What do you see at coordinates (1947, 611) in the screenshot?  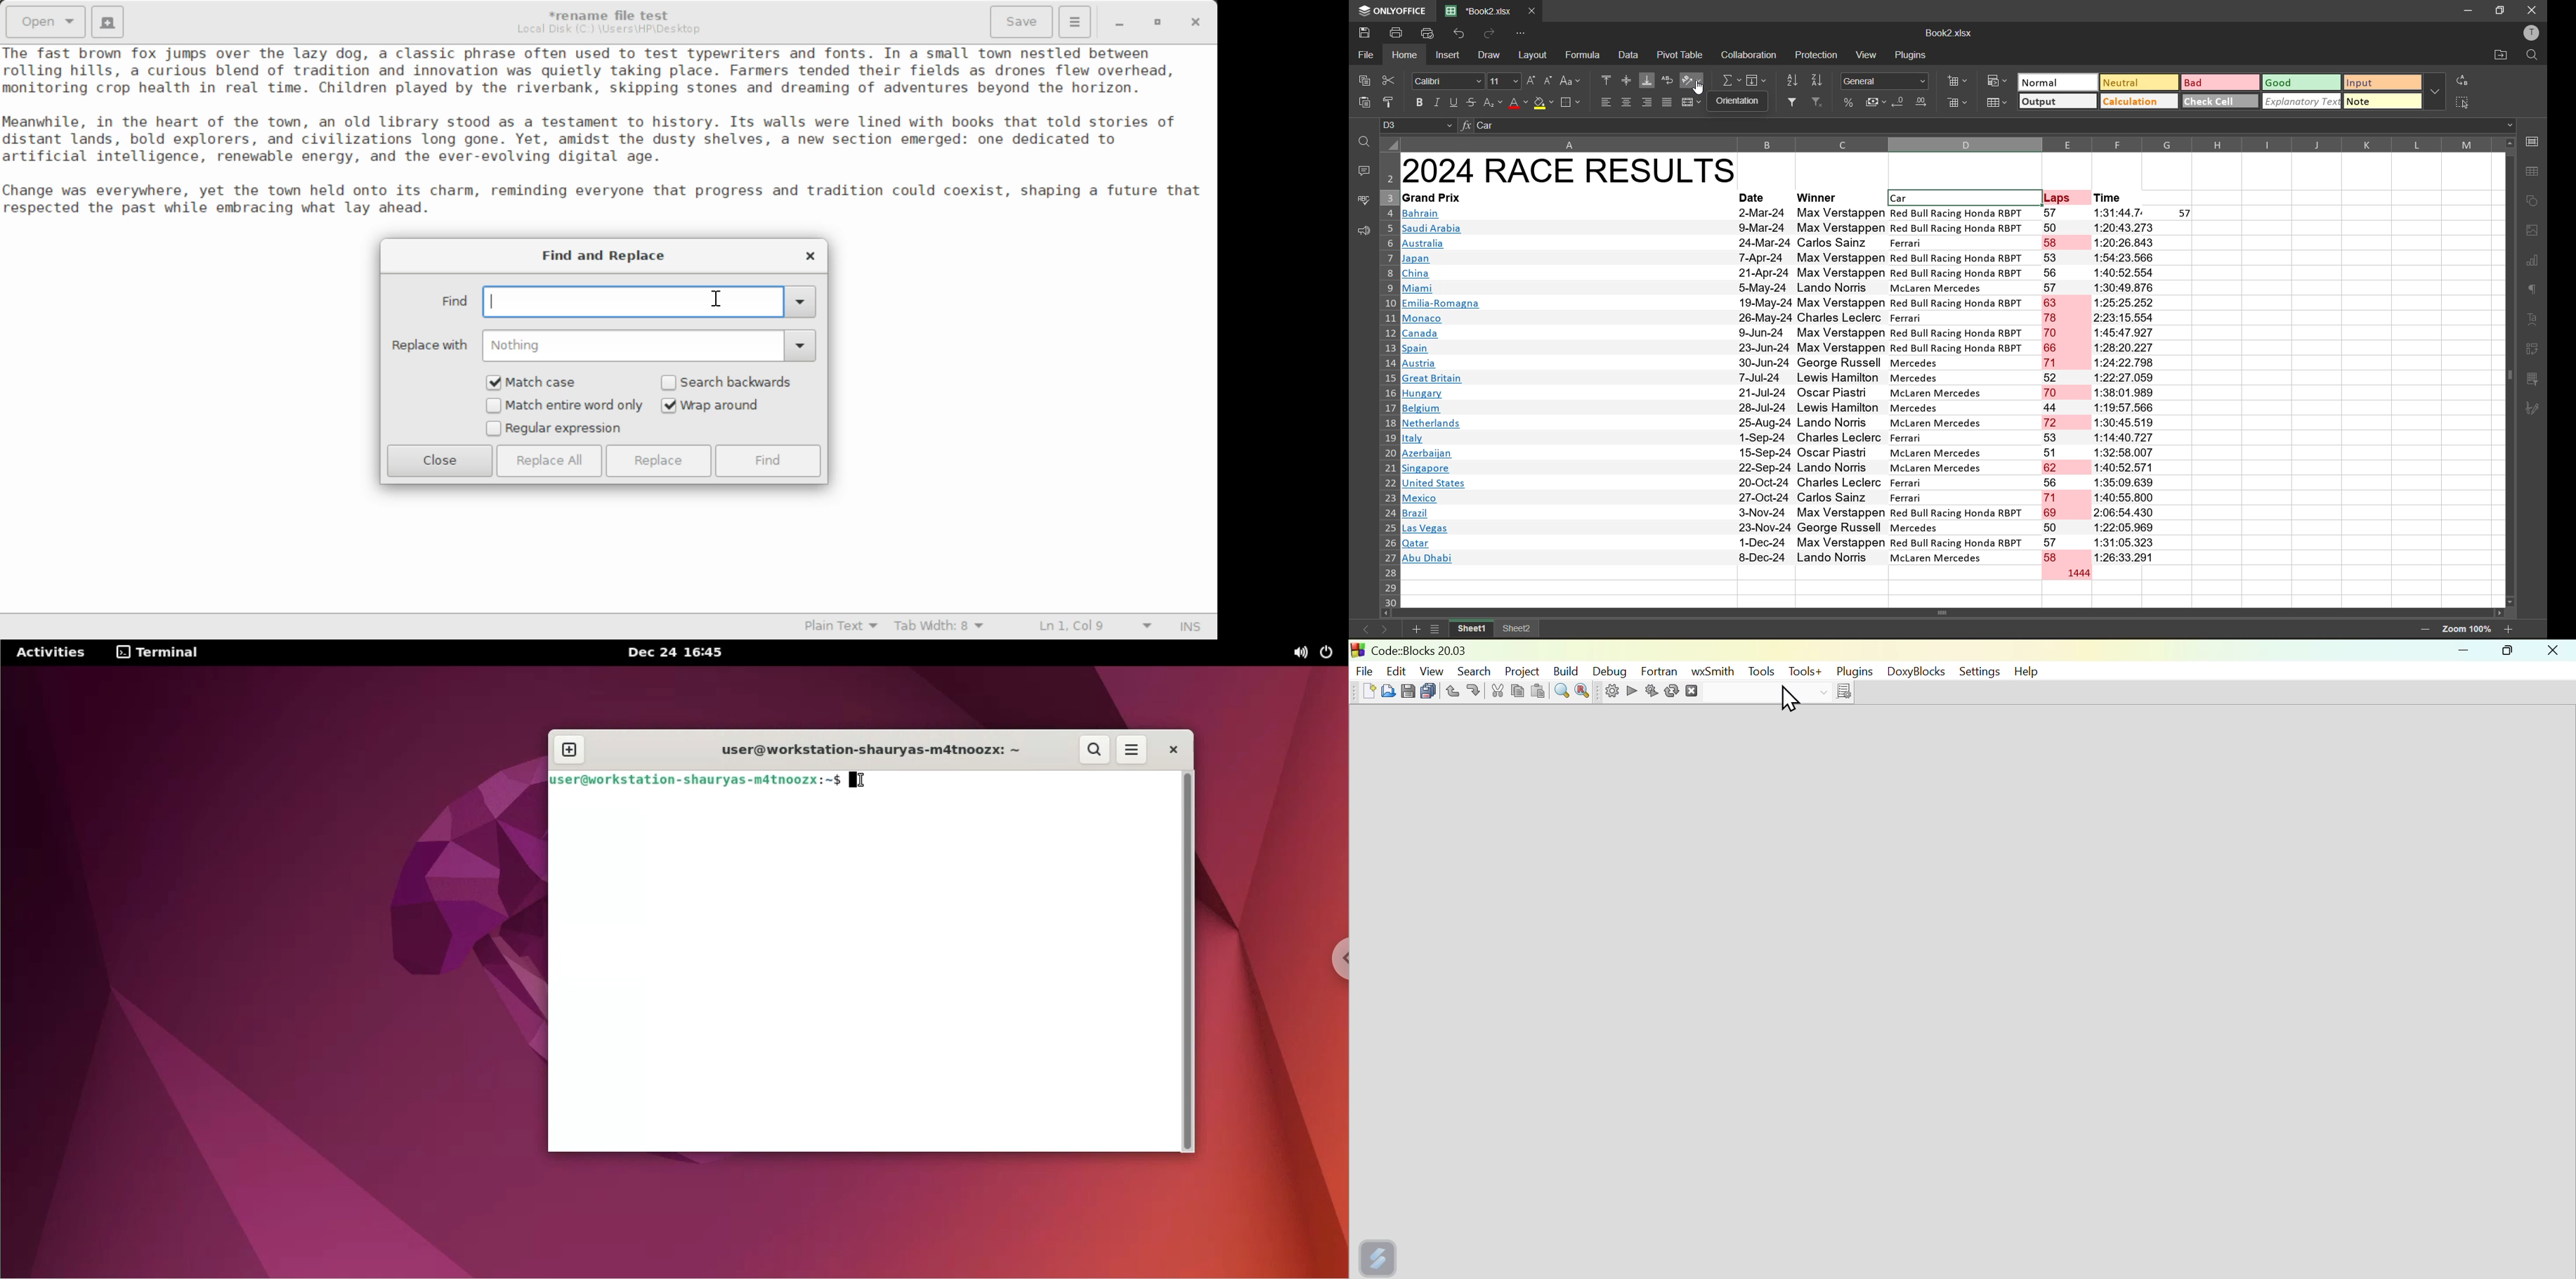 I see `Horizontal scroll` at bounding box center [1947, 611].